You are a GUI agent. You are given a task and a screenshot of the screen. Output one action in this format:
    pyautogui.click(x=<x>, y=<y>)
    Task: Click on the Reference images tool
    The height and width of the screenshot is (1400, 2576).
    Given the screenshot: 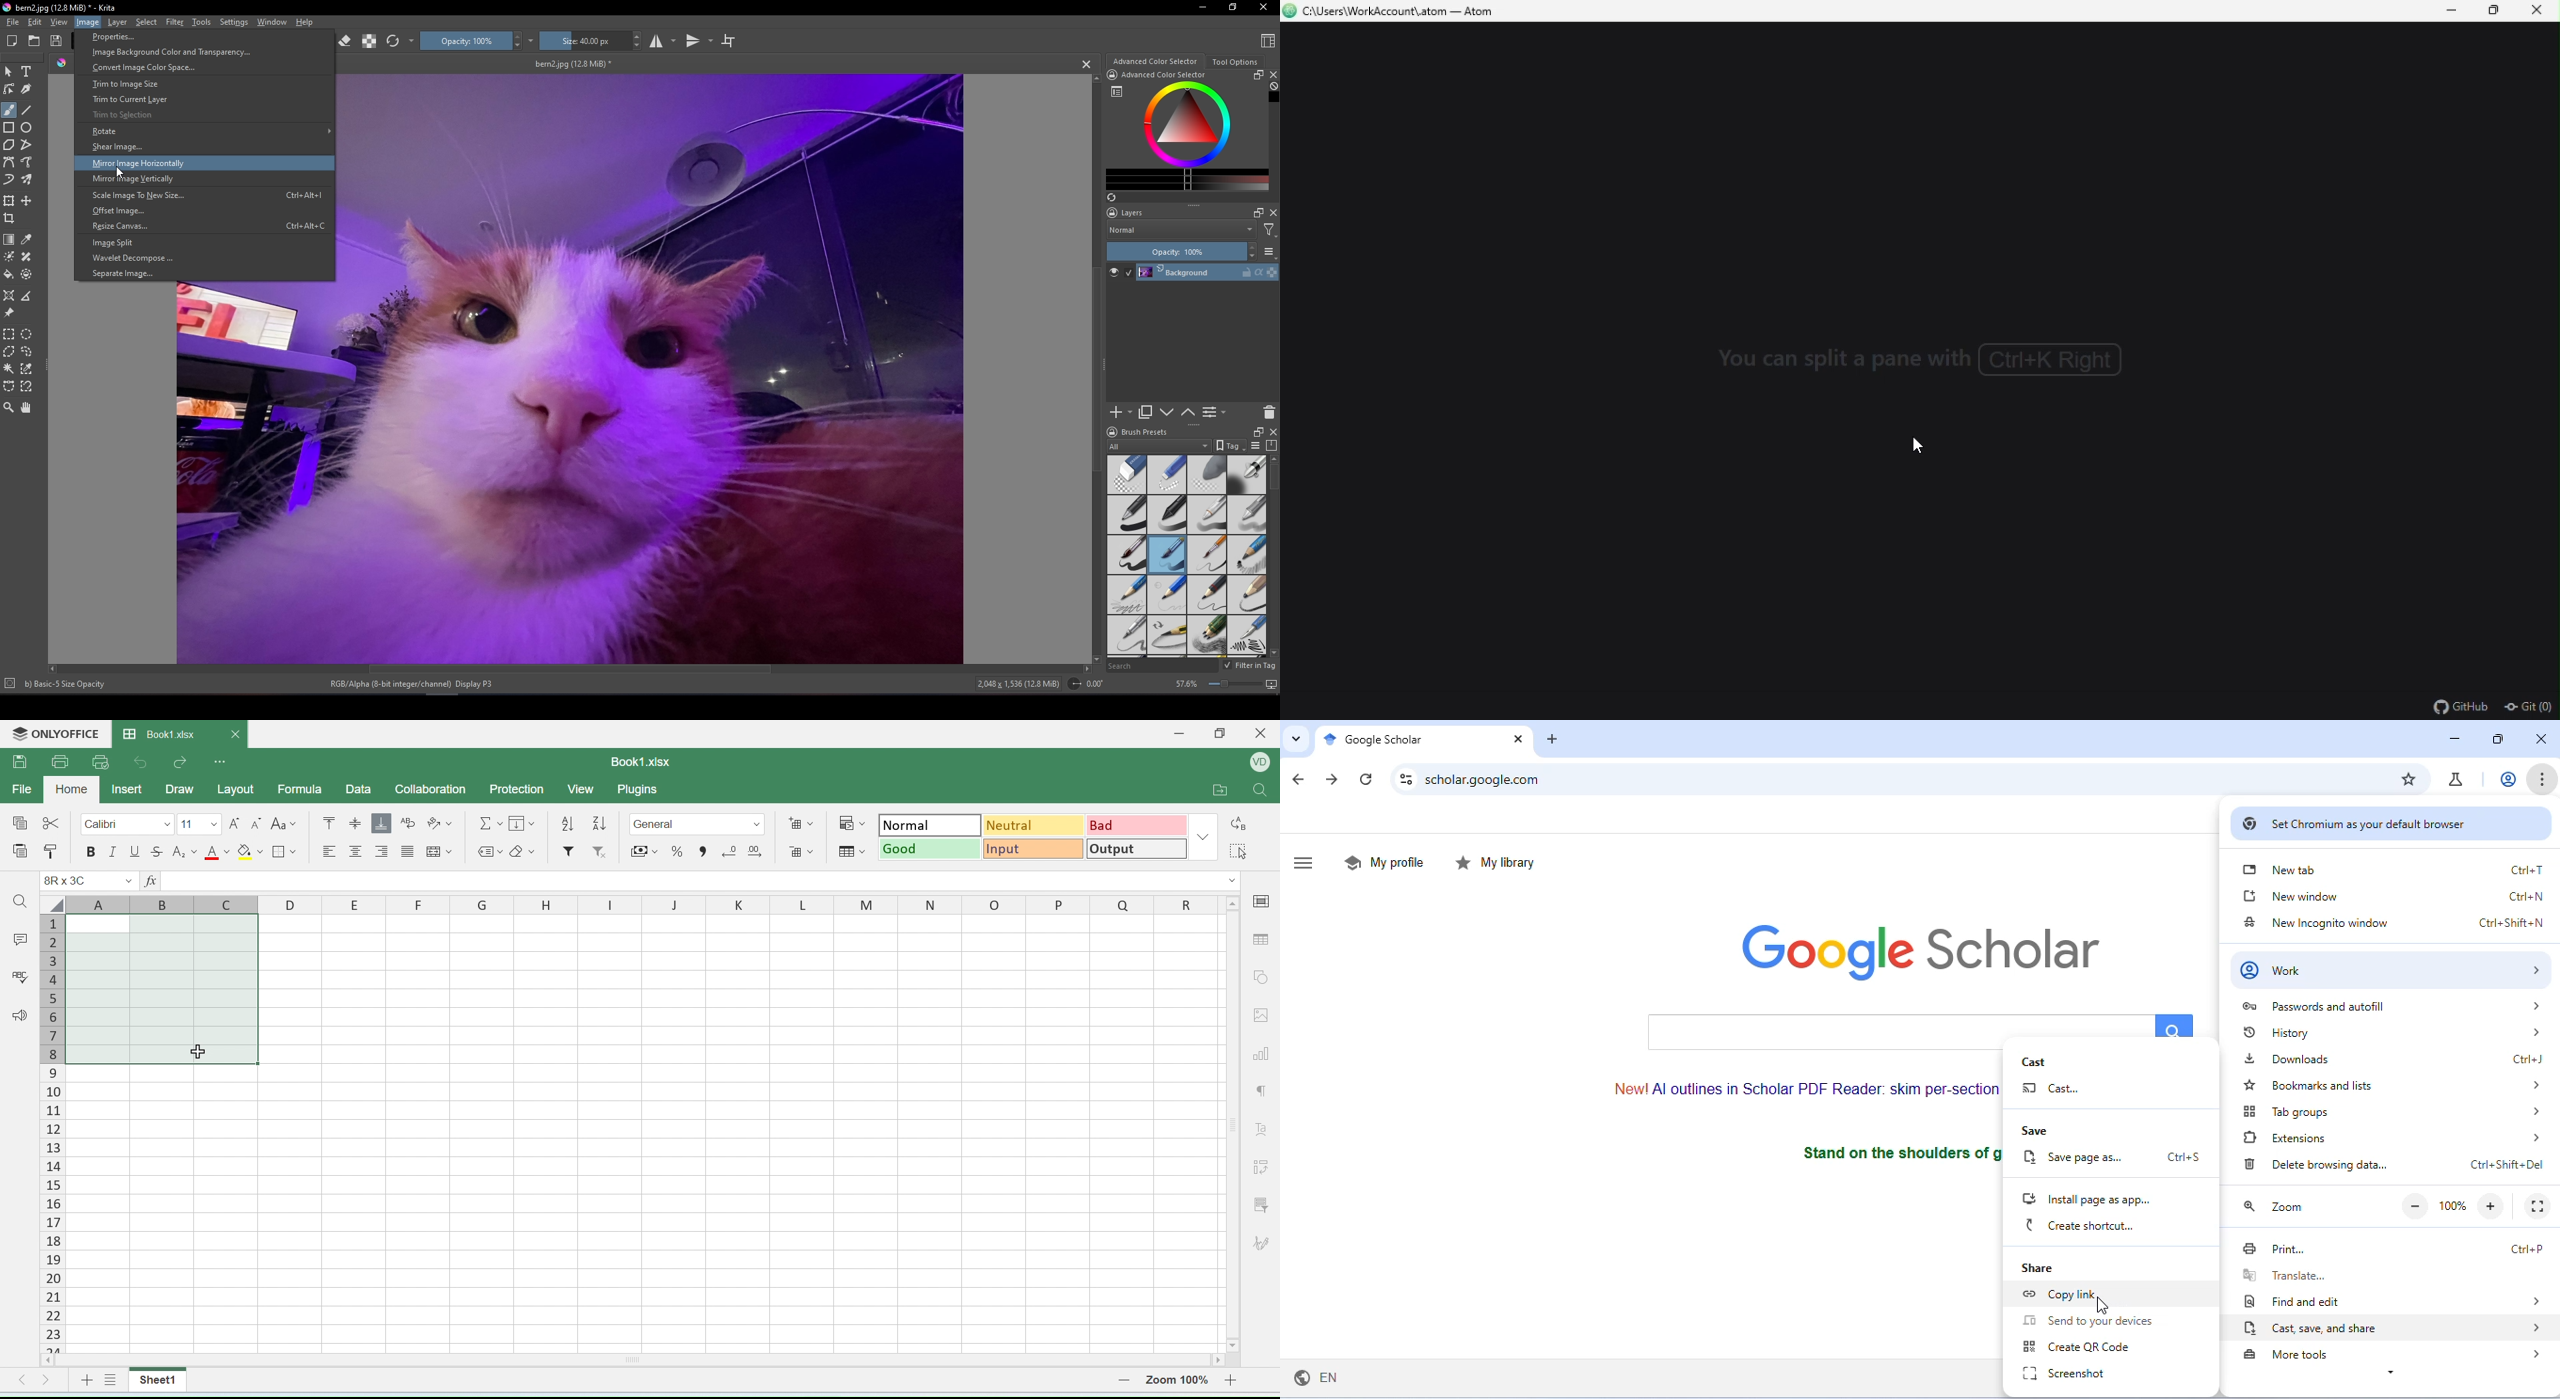 What is the action you would take?
    pyautogui.click(x=8, y=313)
    